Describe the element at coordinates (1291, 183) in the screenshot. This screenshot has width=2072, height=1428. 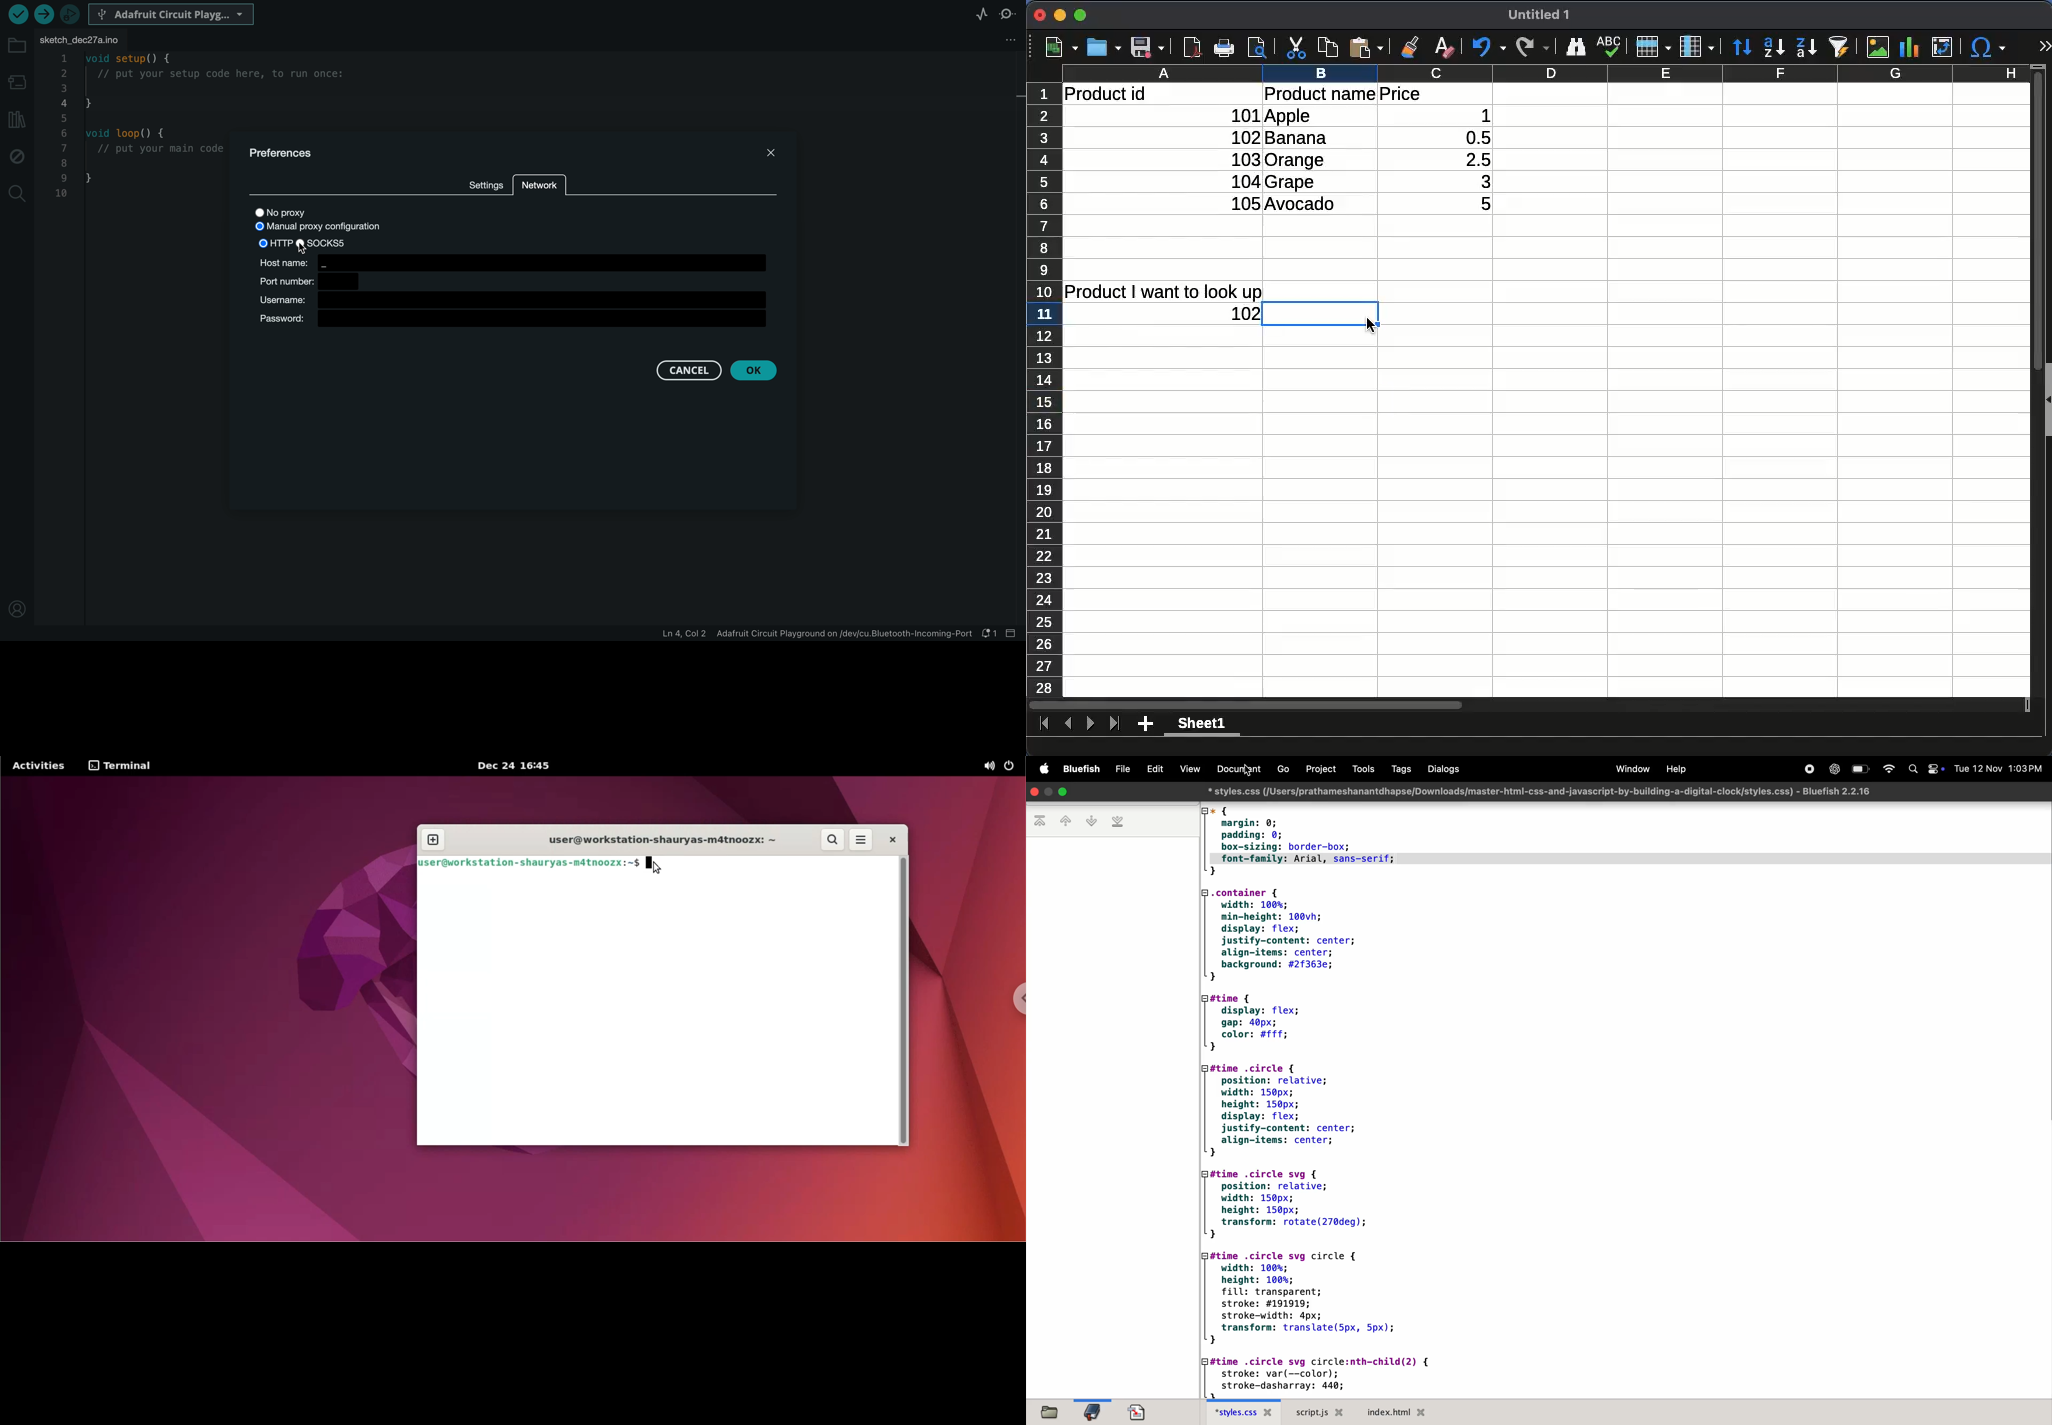
I see `grape` at that location.